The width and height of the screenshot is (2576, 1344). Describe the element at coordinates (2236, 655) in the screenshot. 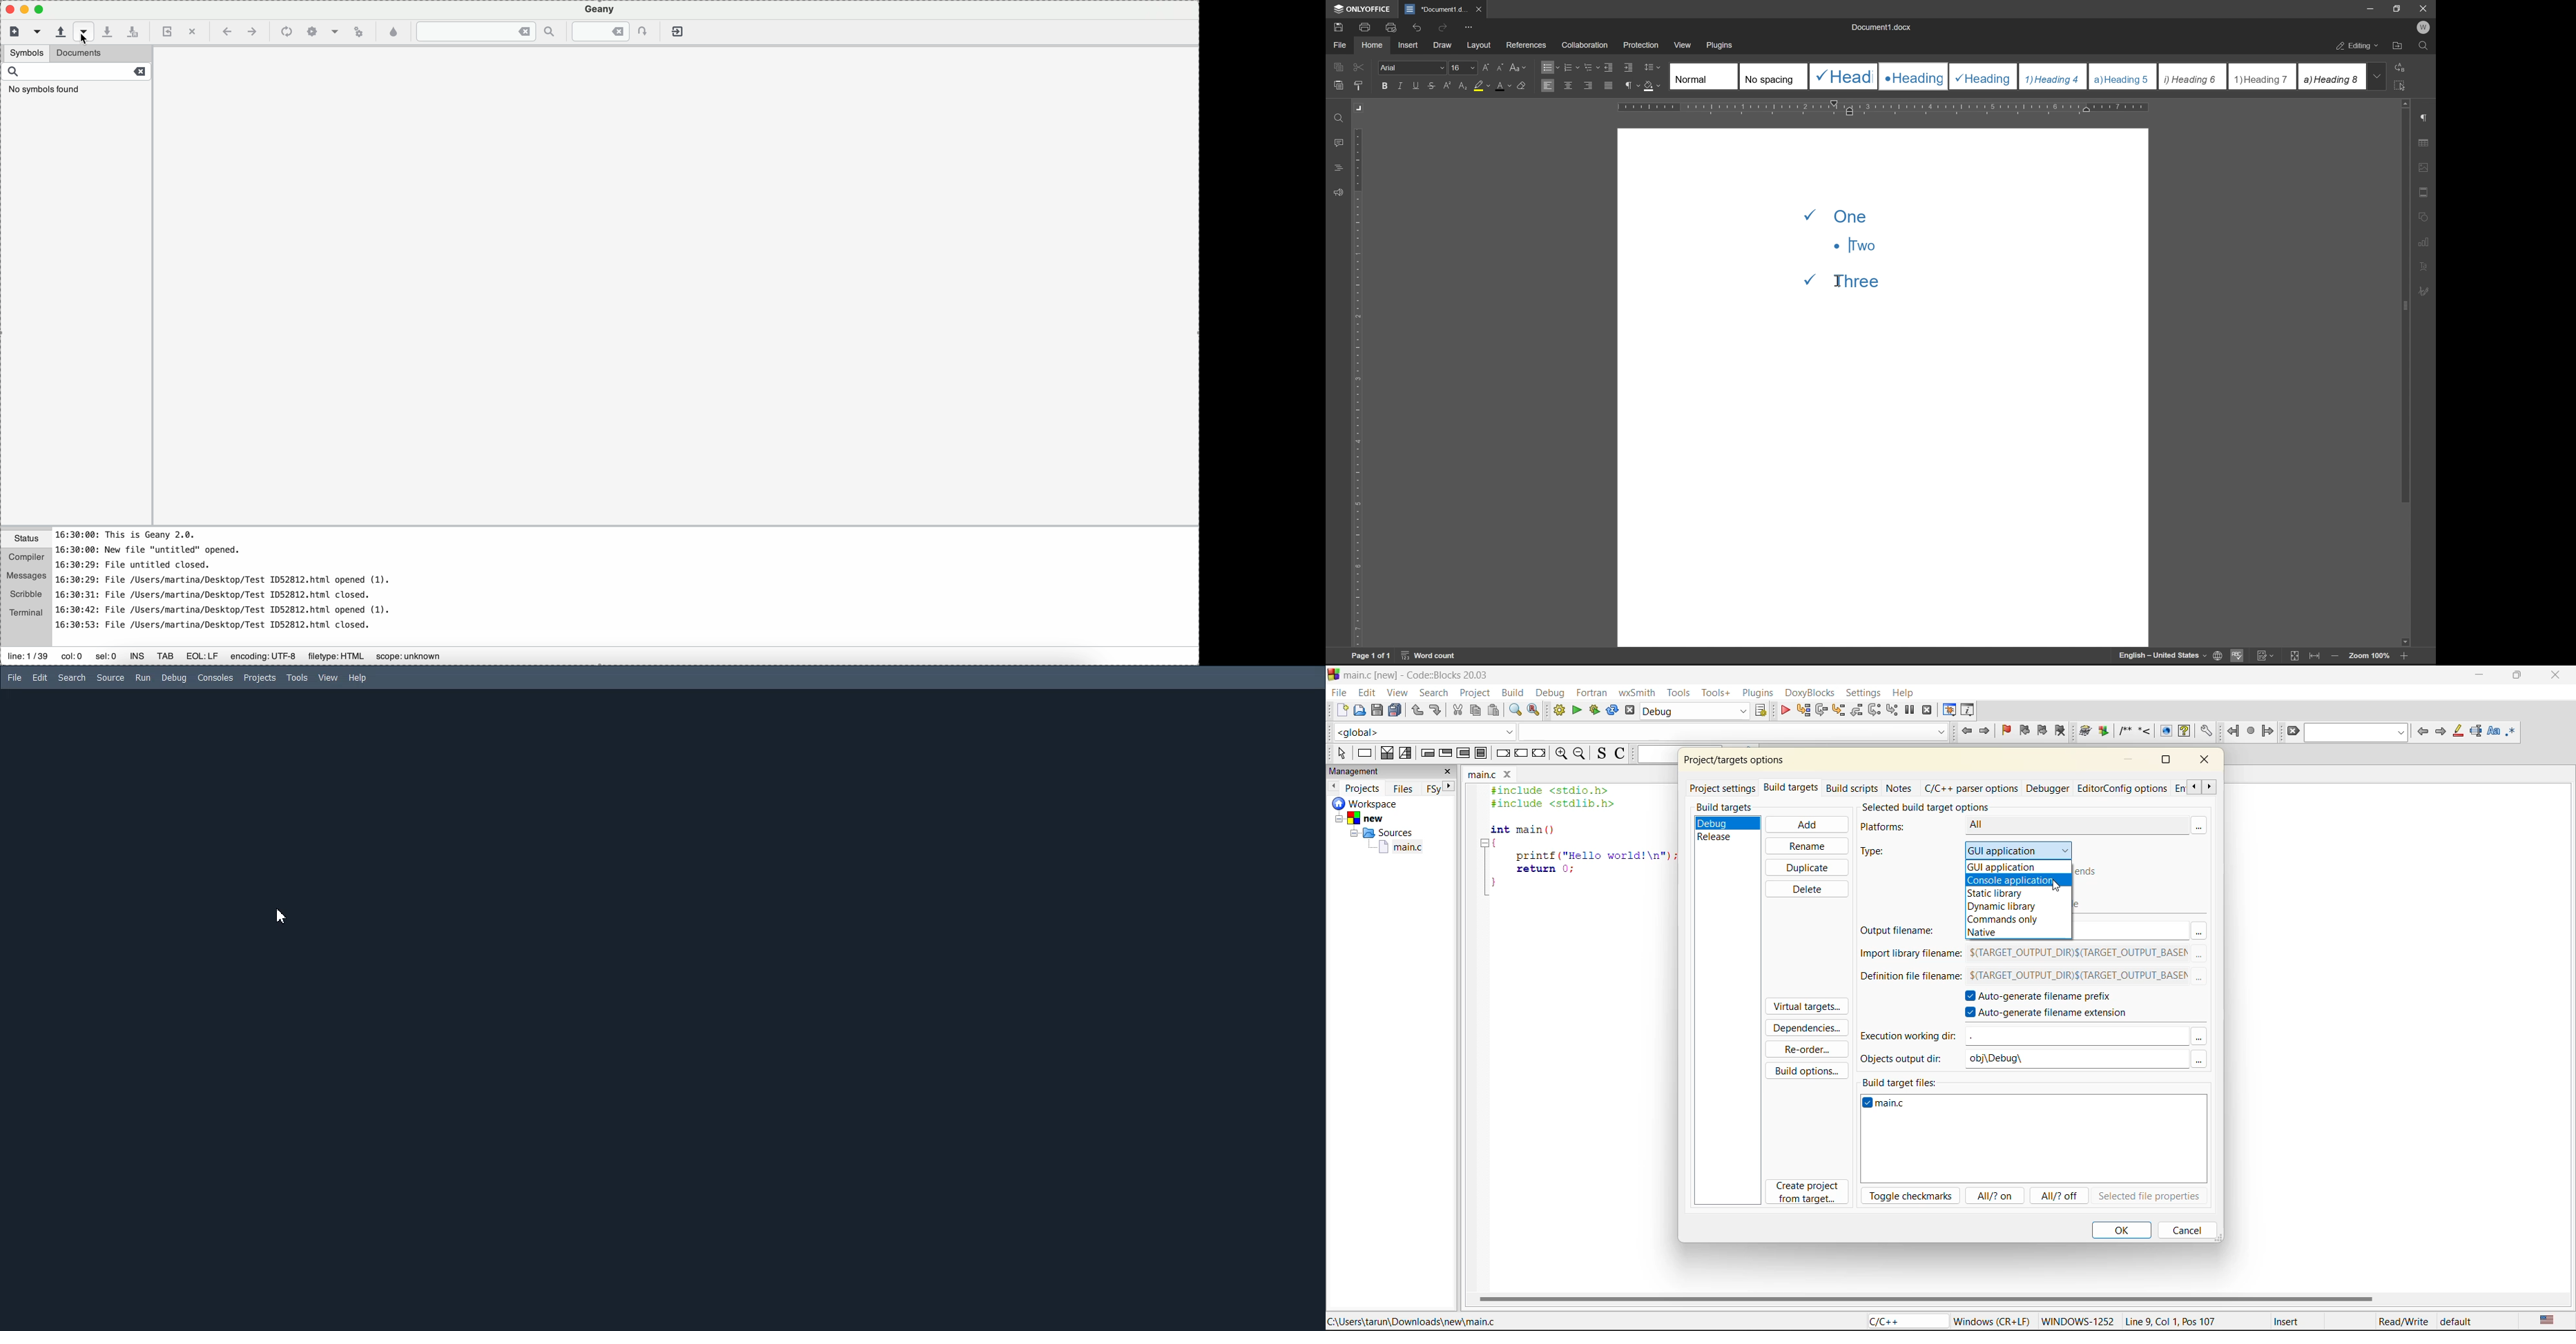

I see `spell checking` at that location.